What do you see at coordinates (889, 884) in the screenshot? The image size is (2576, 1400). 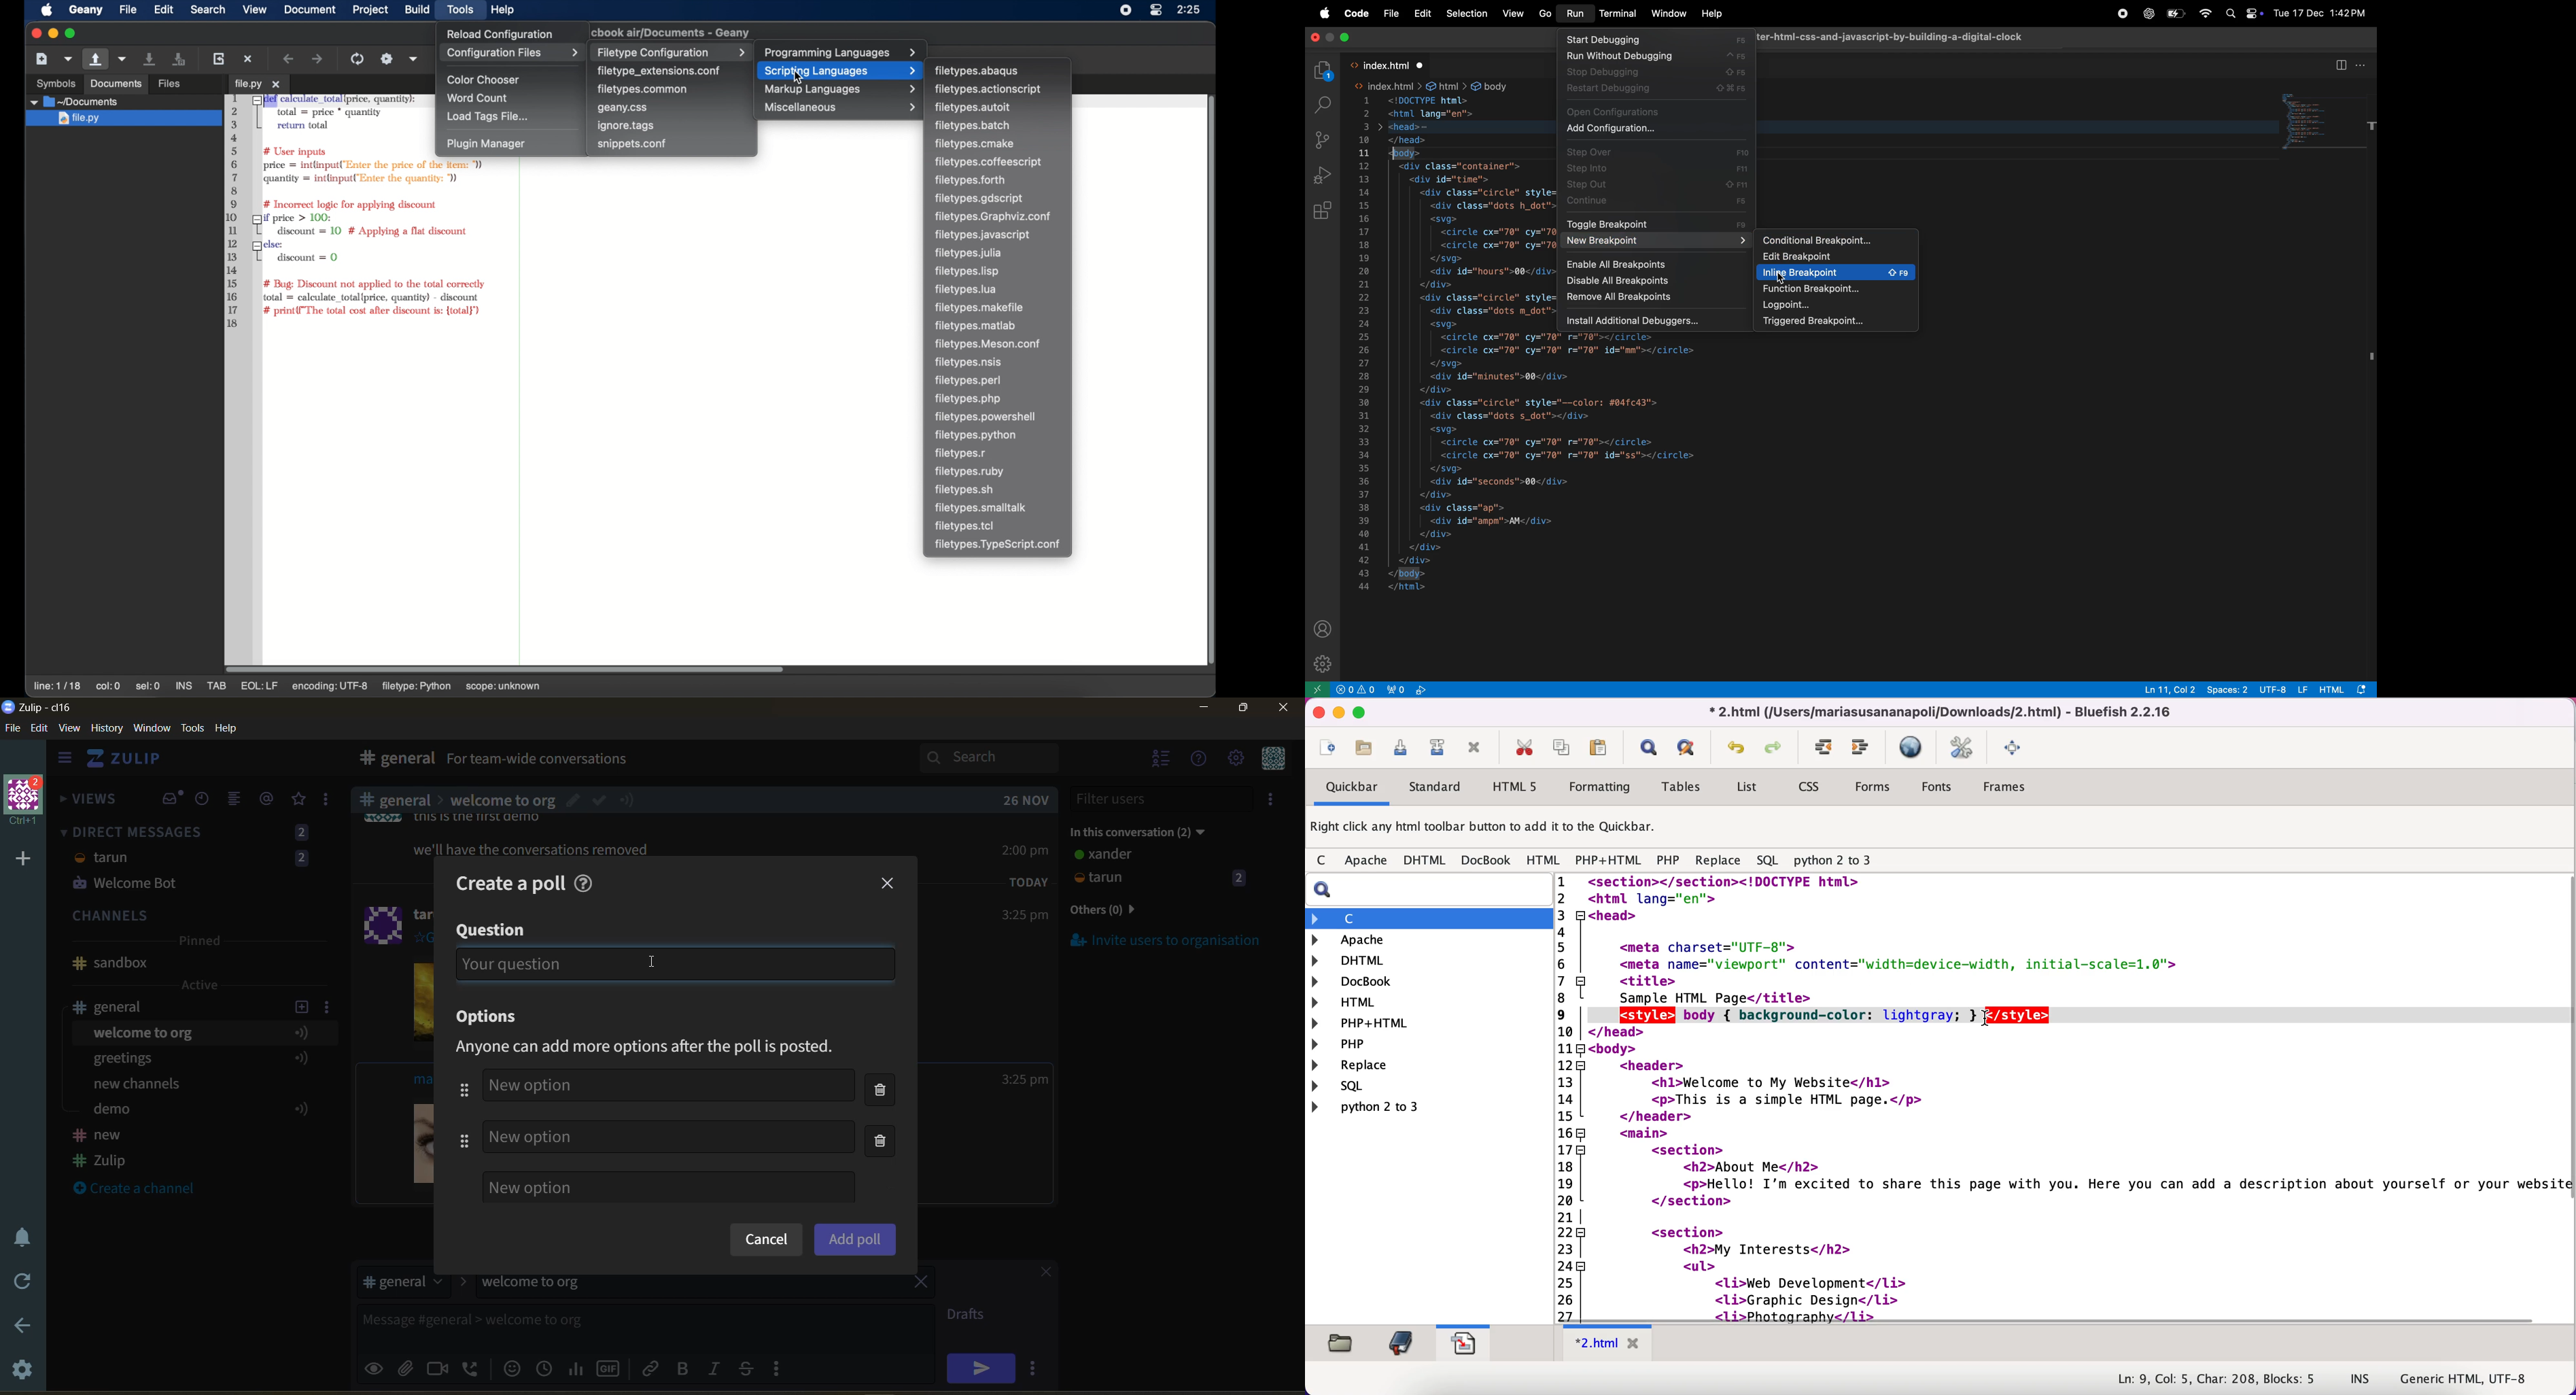 I see `close` at bounding box center [889, 884].